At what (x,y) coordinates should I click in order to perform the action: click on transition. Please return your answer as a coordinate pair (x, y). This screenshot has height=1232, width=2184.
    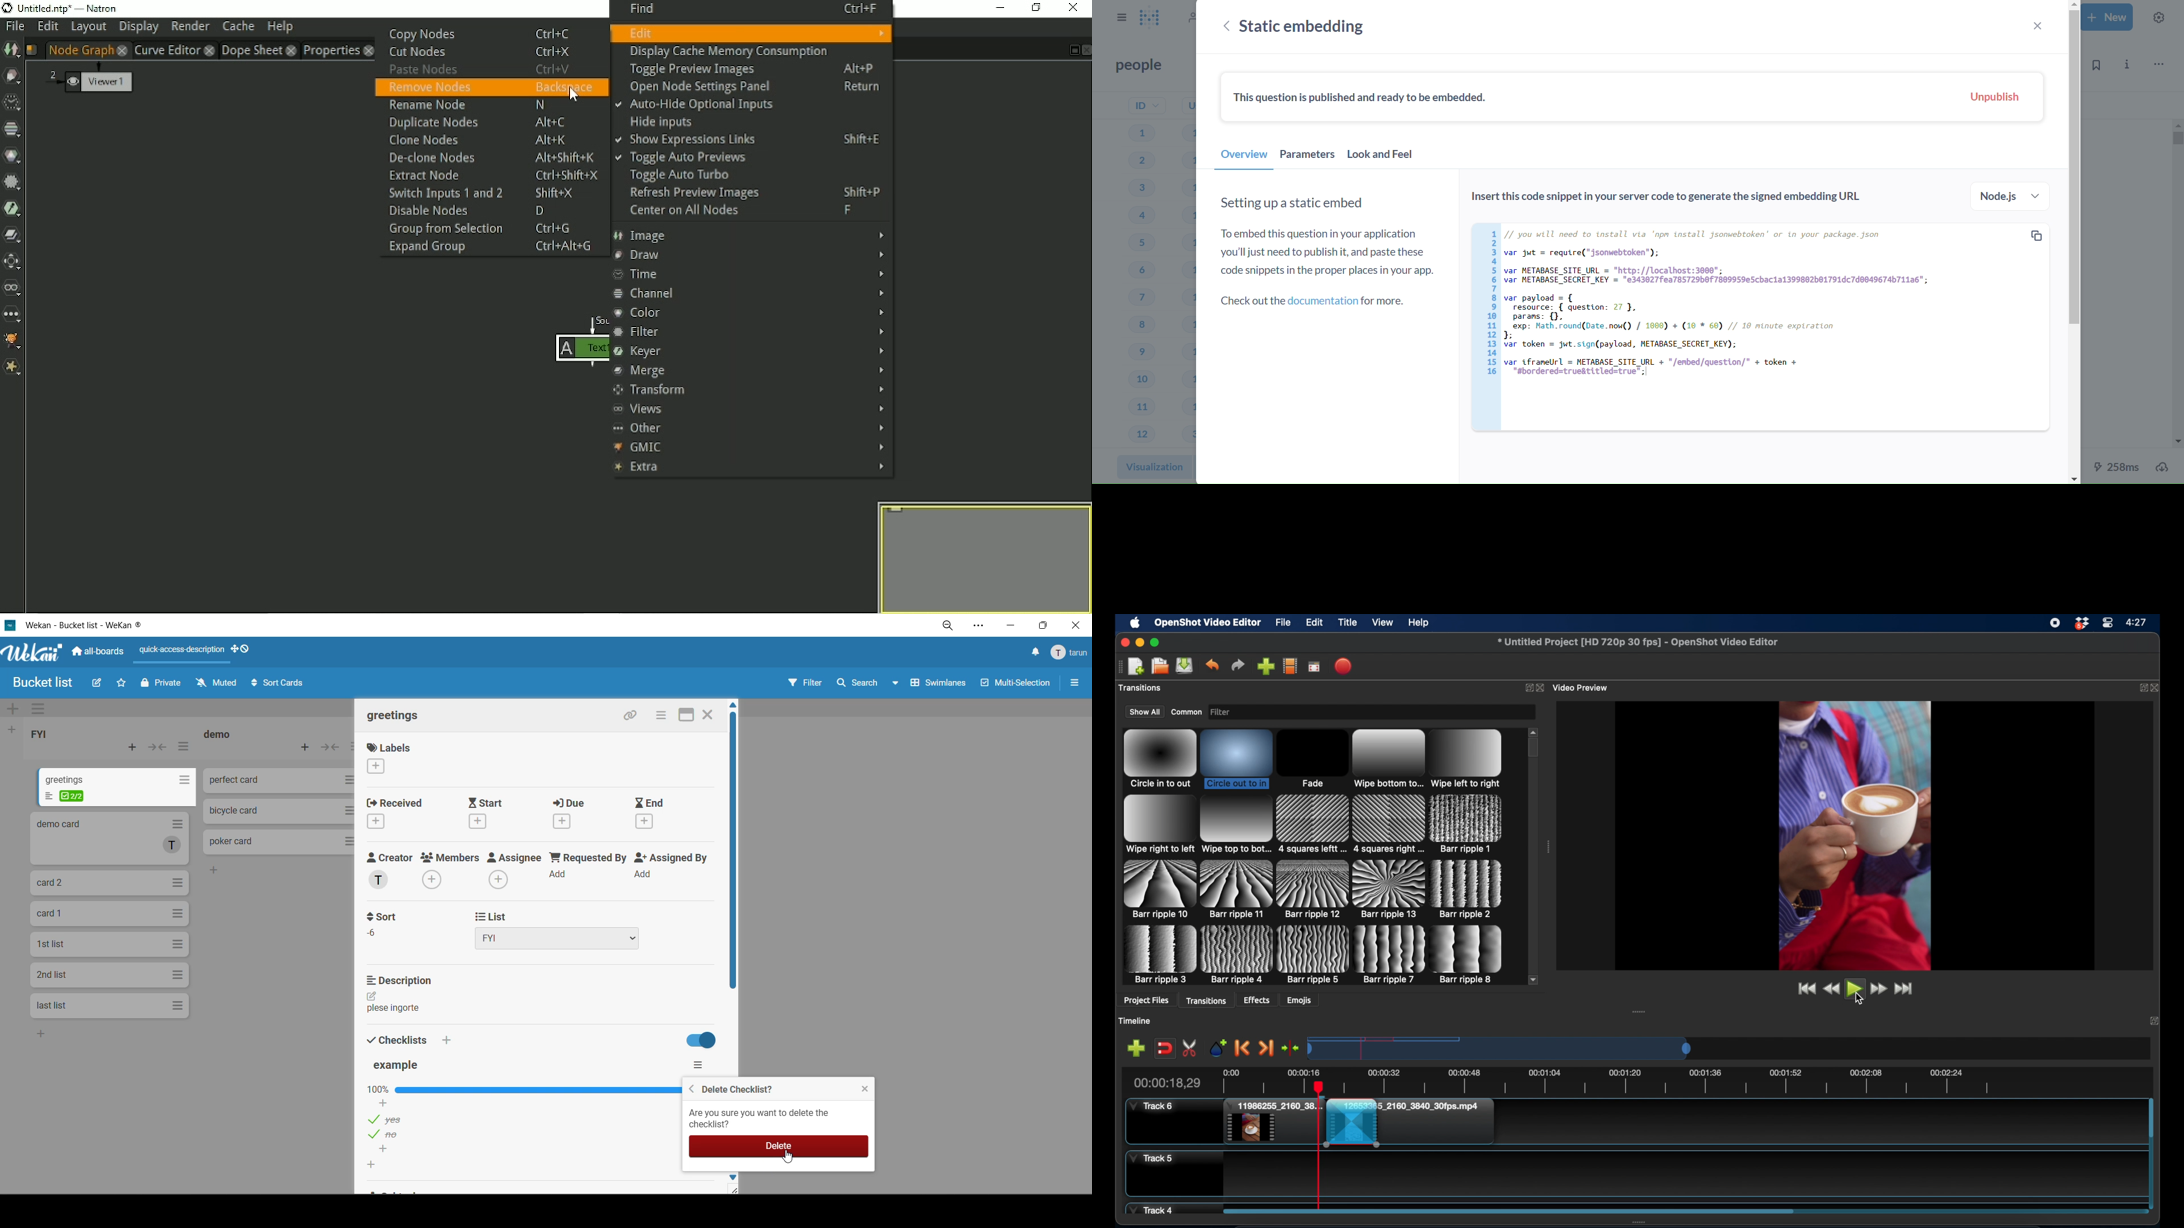
    Looking at the image, I should click on (1237, 889).